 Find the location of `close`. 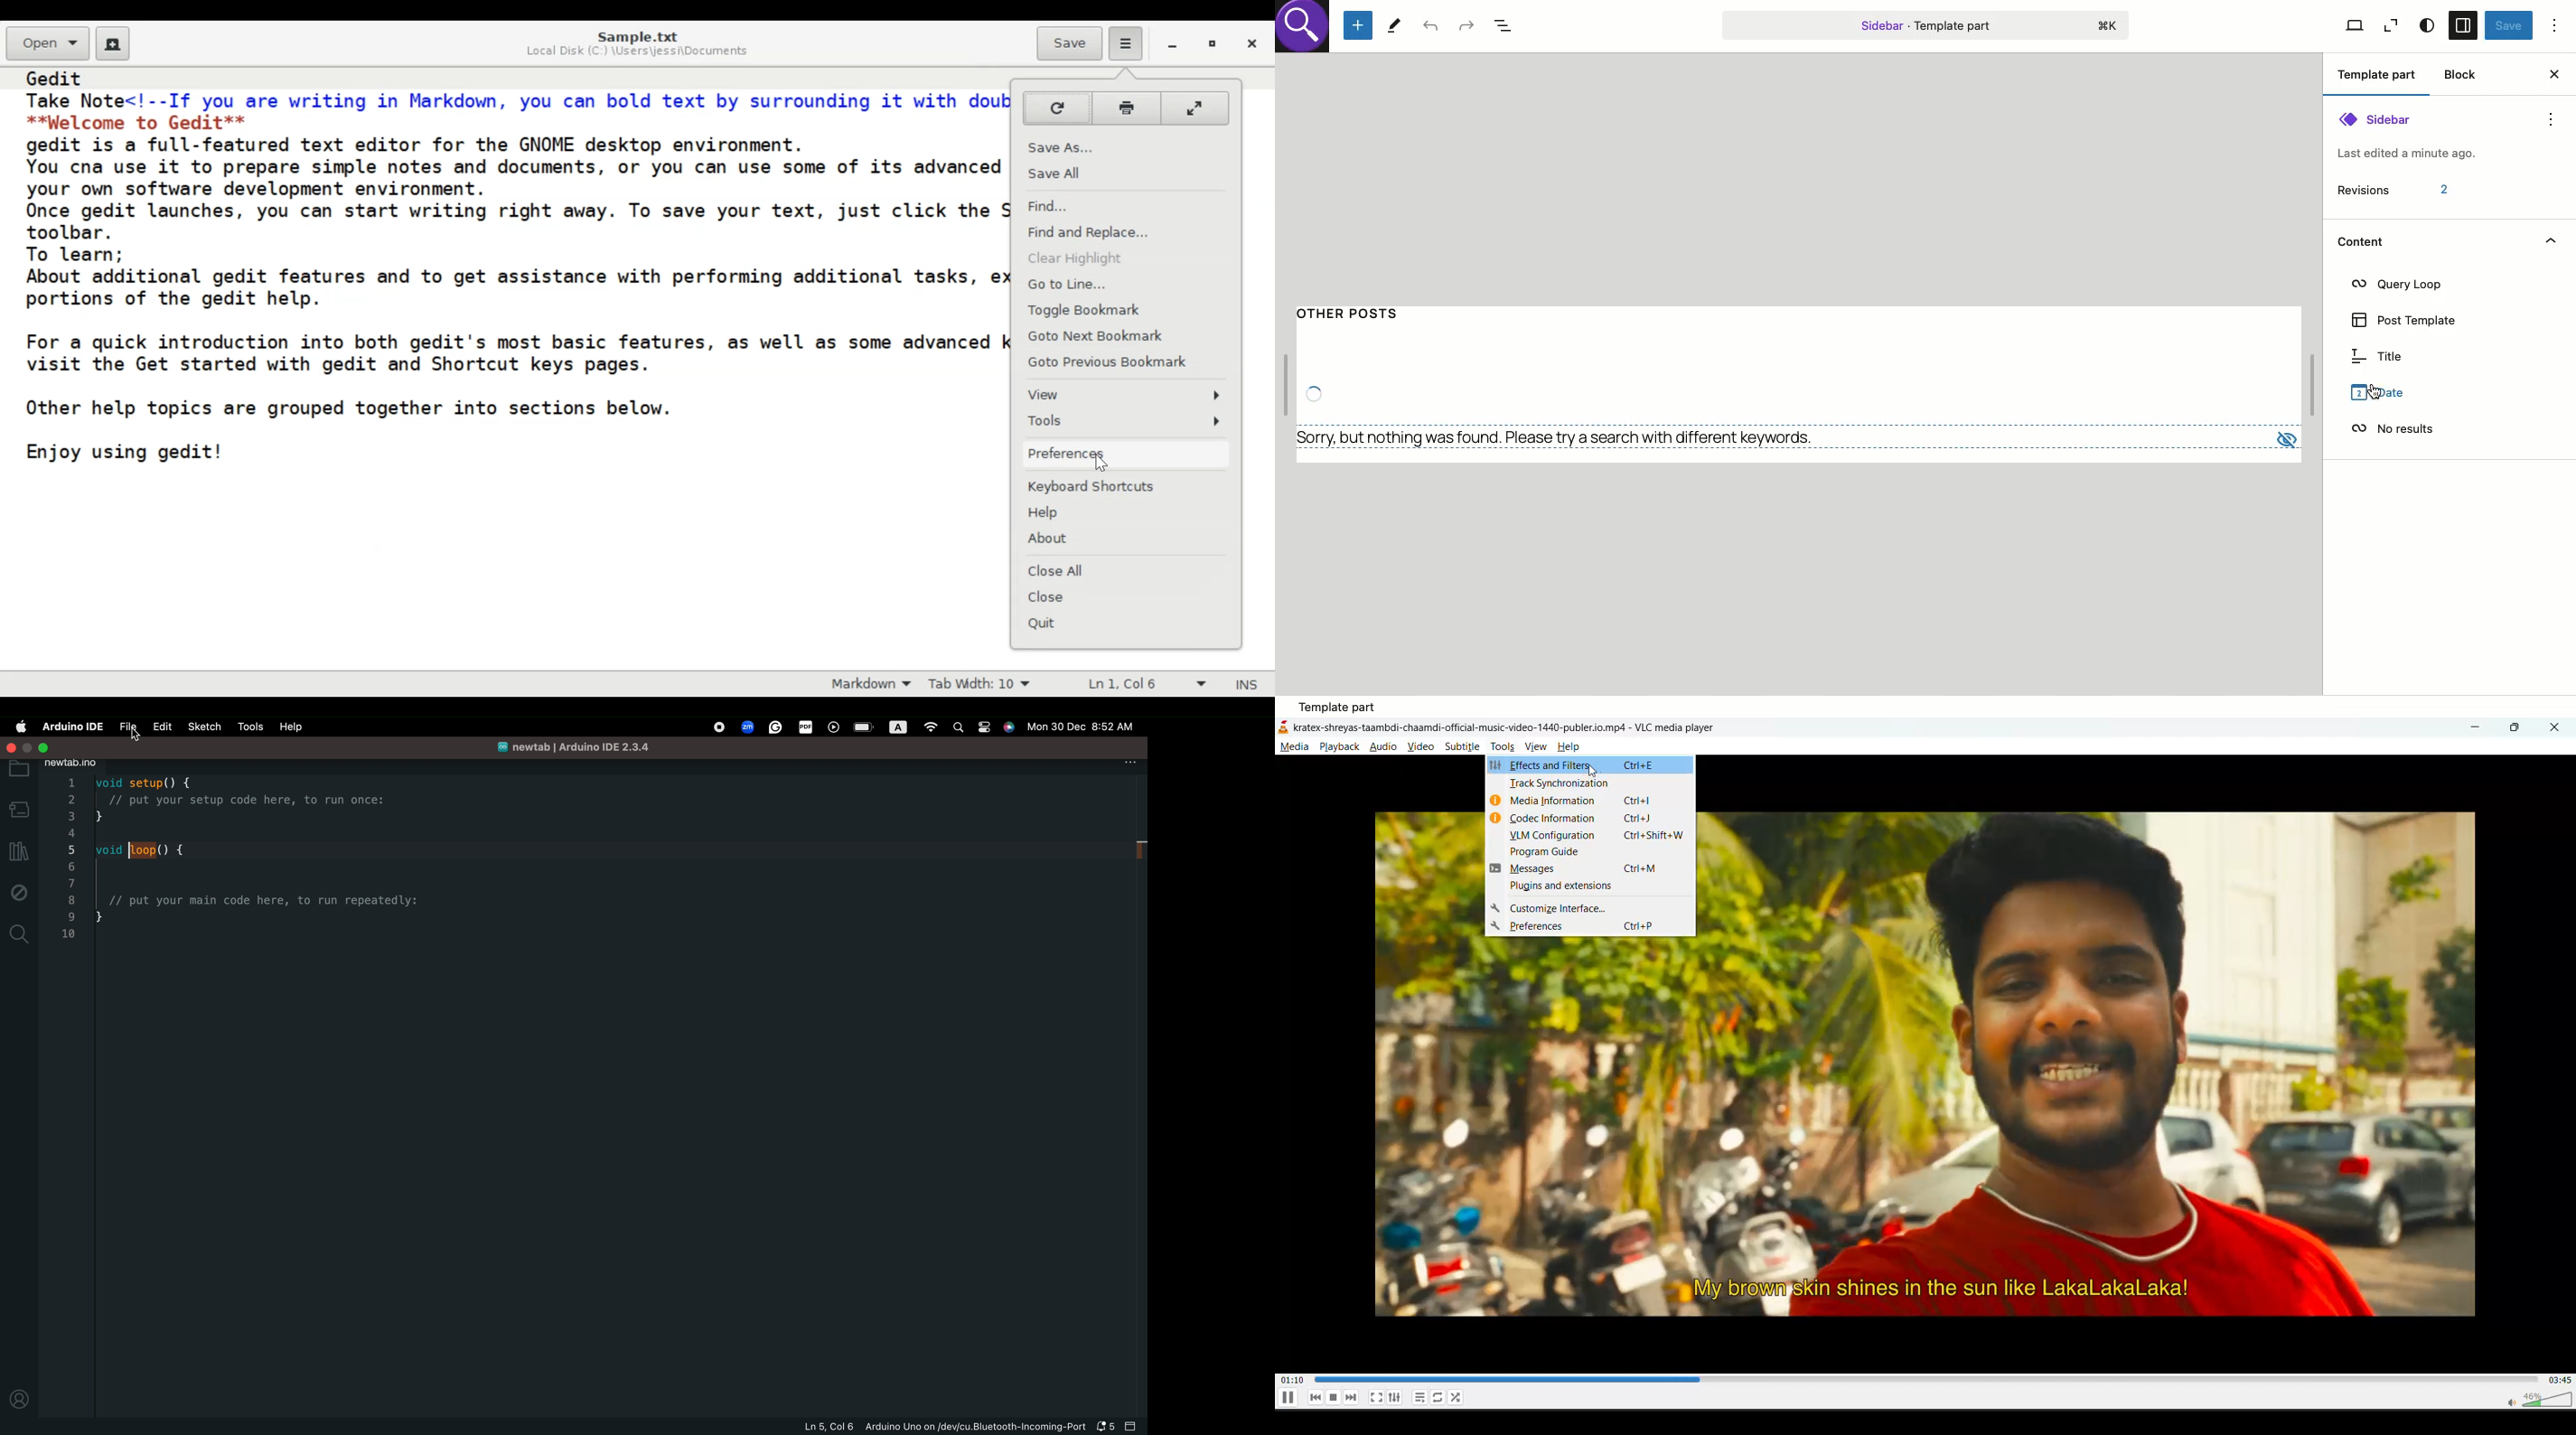

close is located at coordinates (2556, 729).